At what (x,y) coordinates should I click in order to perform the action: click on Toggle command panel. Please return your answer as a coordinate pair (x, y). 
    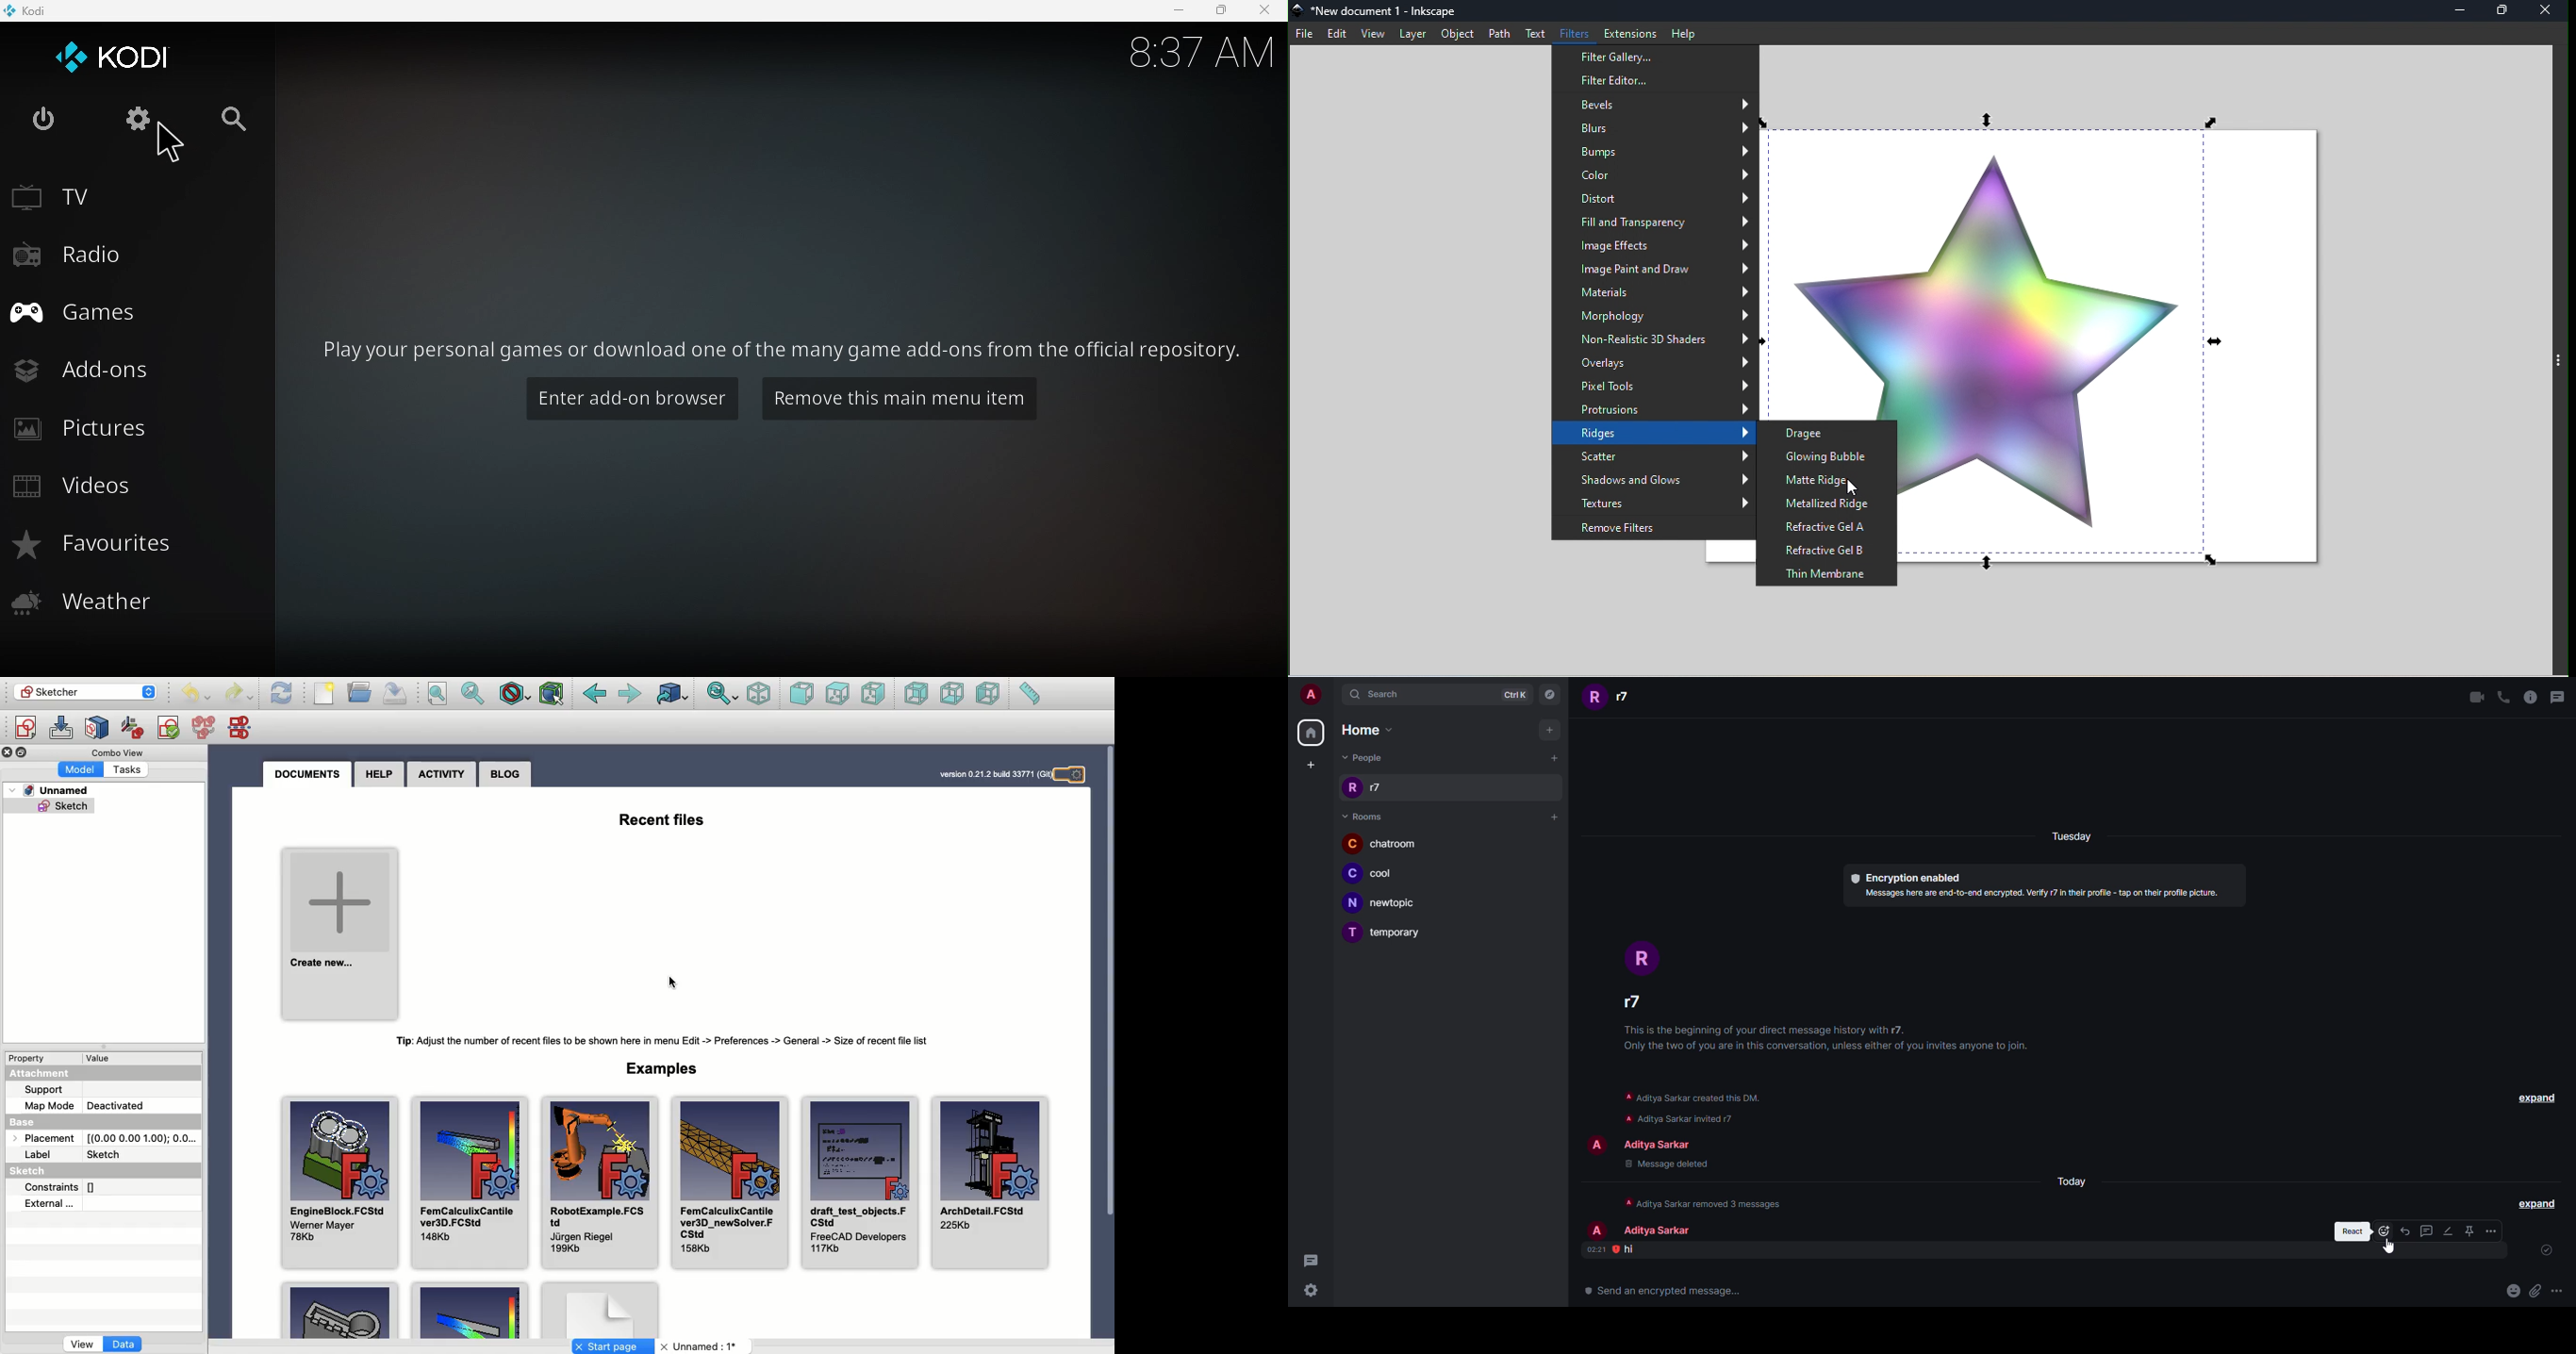
    Looking at the image, I should click on (2560, 363).